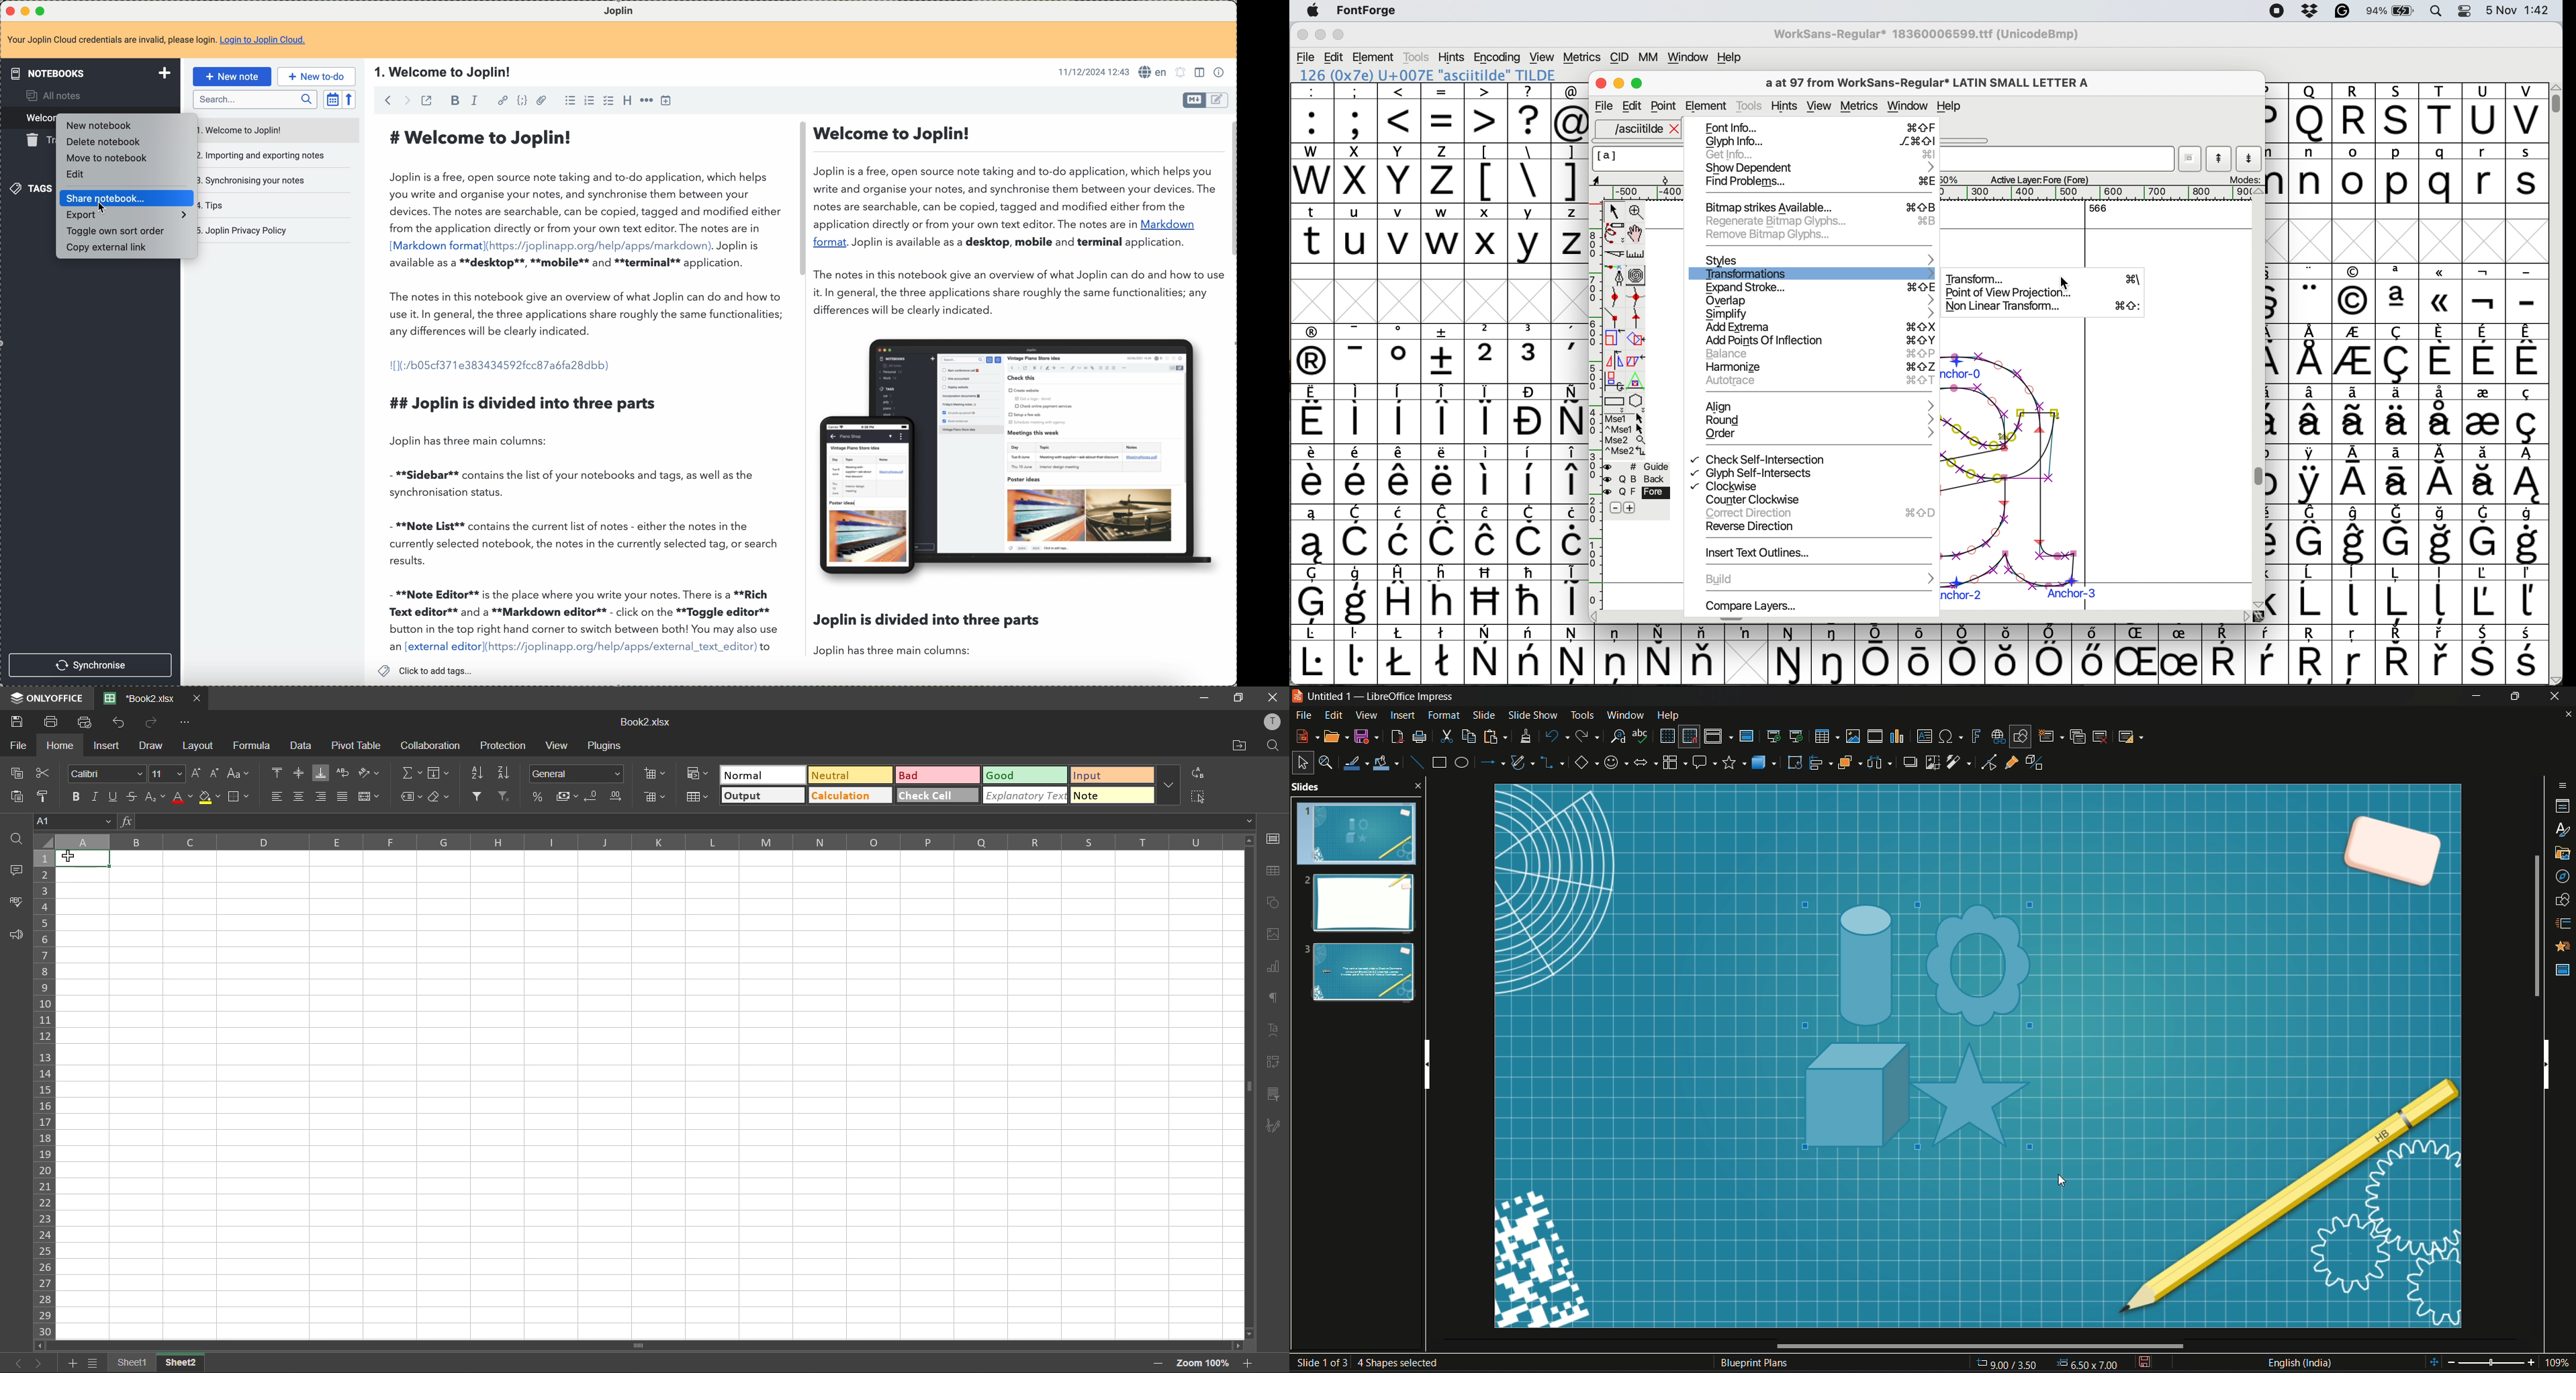  I want to click on grammarly, so click(2342, 13).